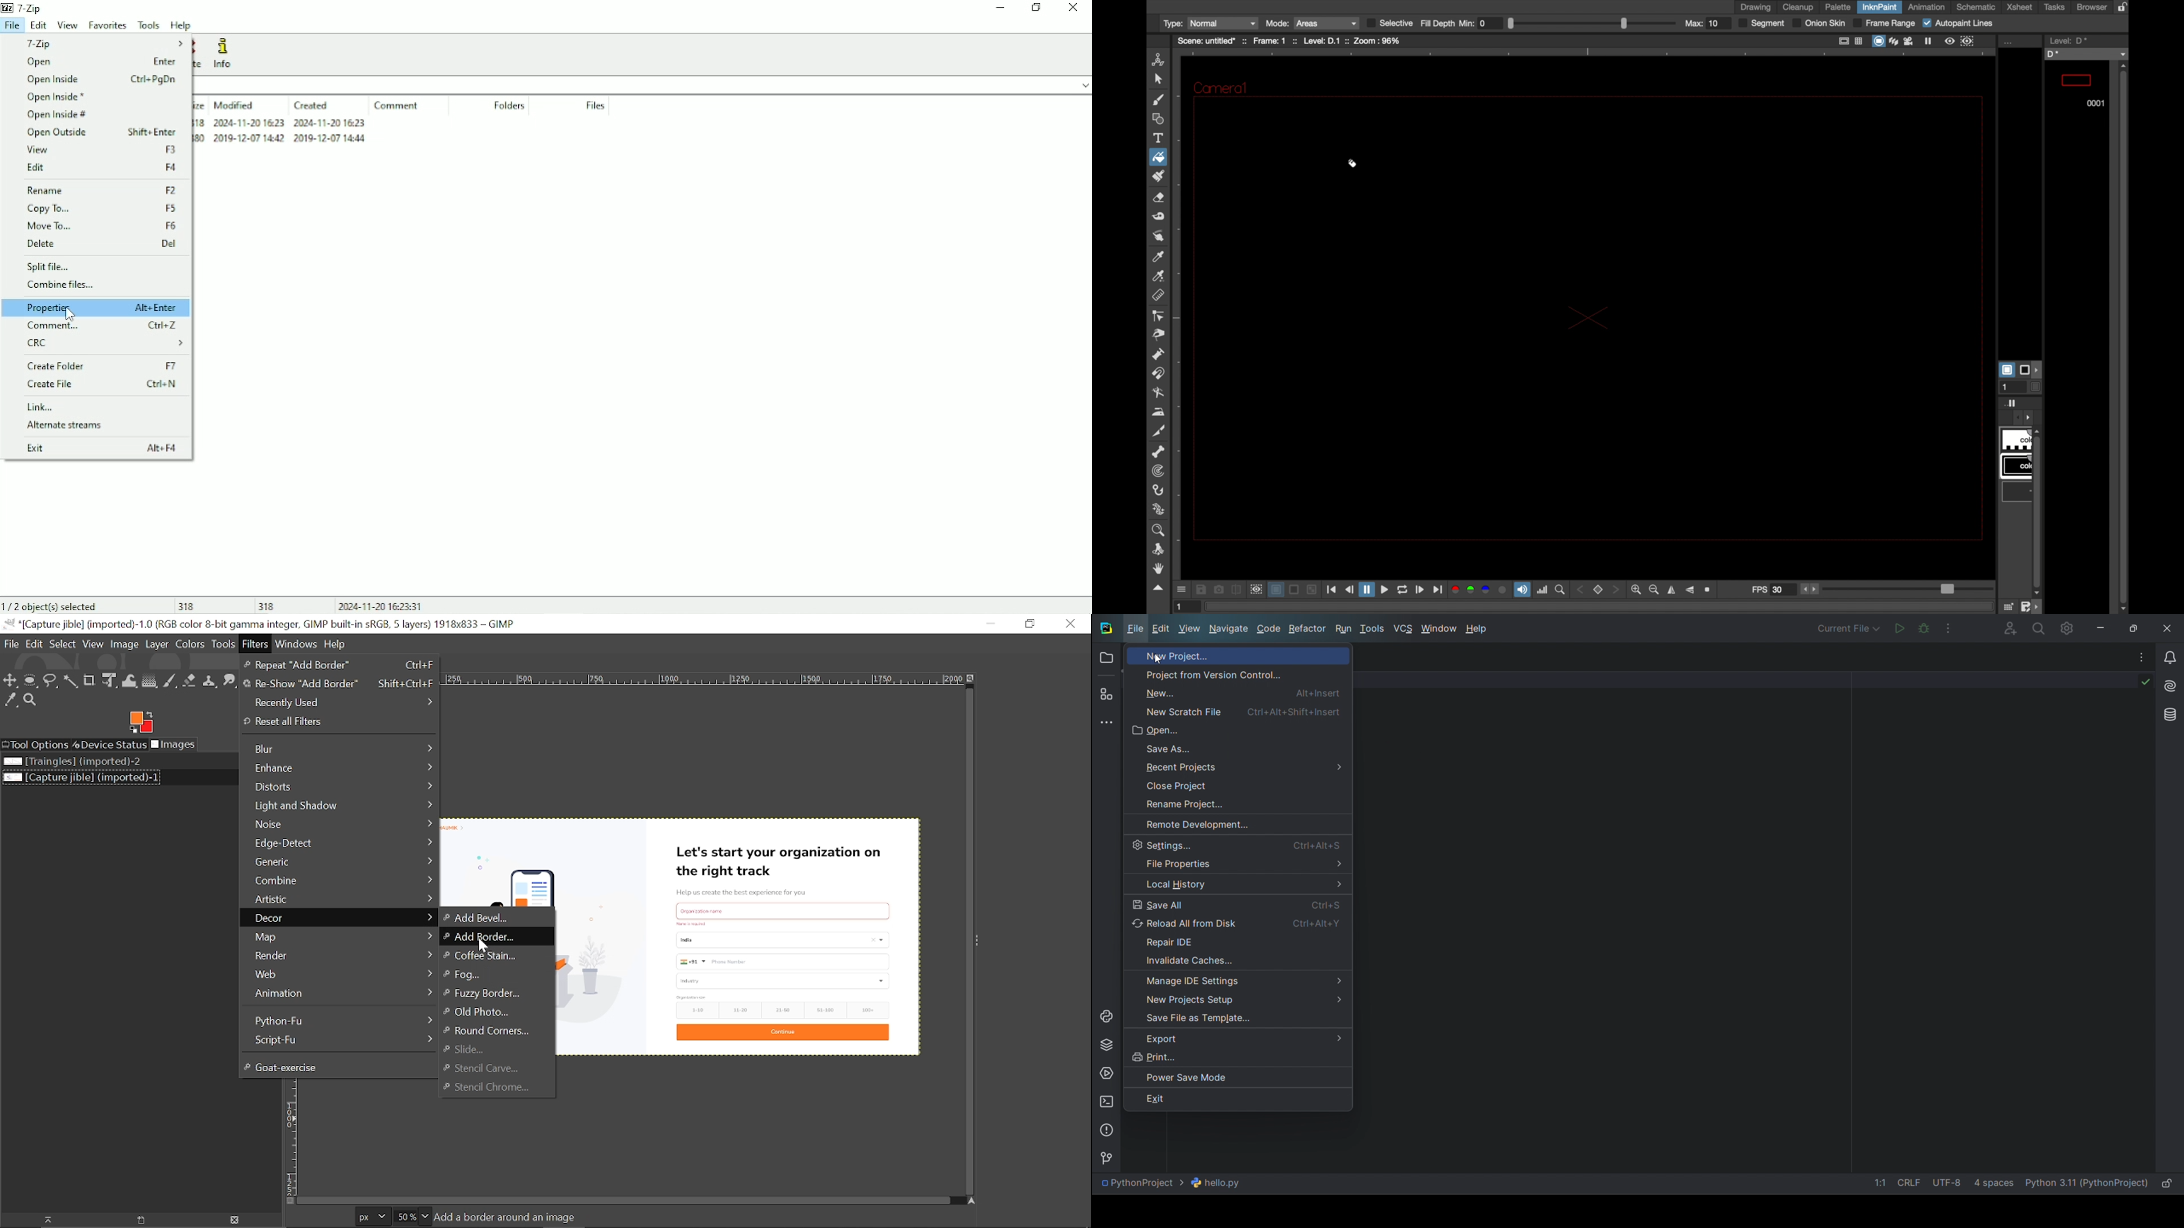 The image size is (2184, 1232). What do you see at coordinates (602, 947) in the screenshot?
I see `Current image` at bounding box center [602, 947].